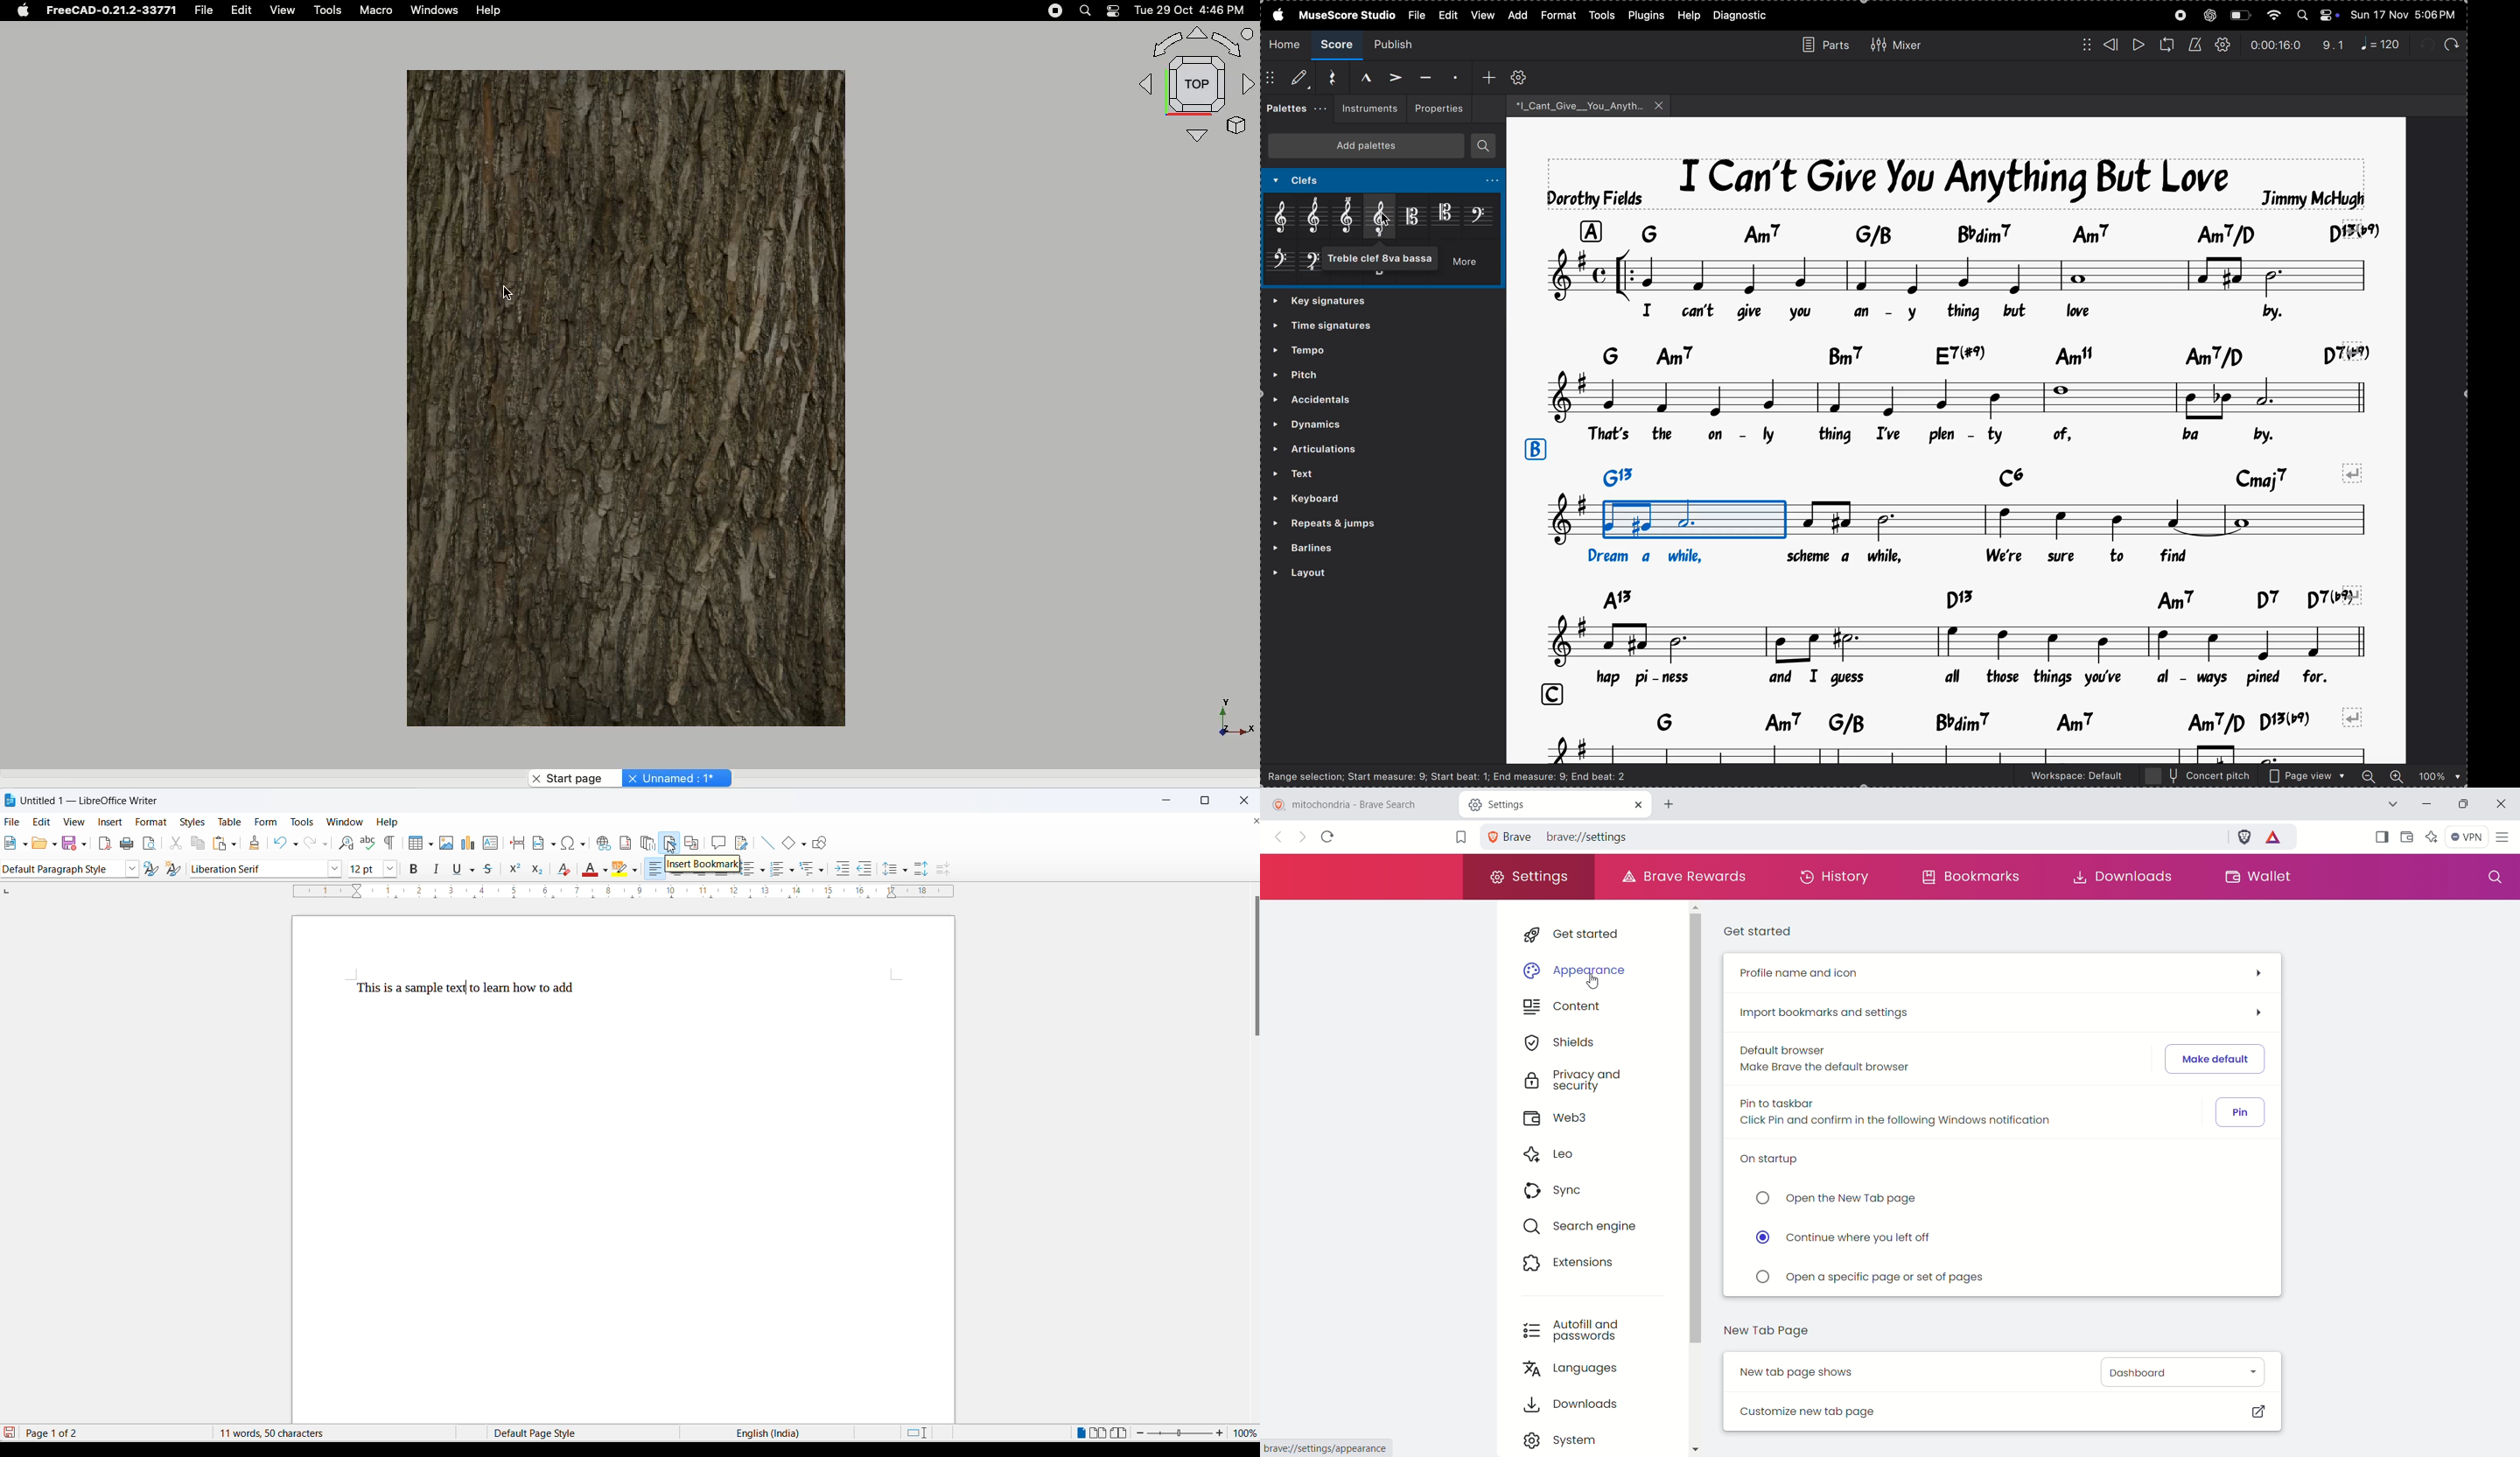 The image size is (2520, 1484). I want to click on tenor clef, so click(1446, 213).